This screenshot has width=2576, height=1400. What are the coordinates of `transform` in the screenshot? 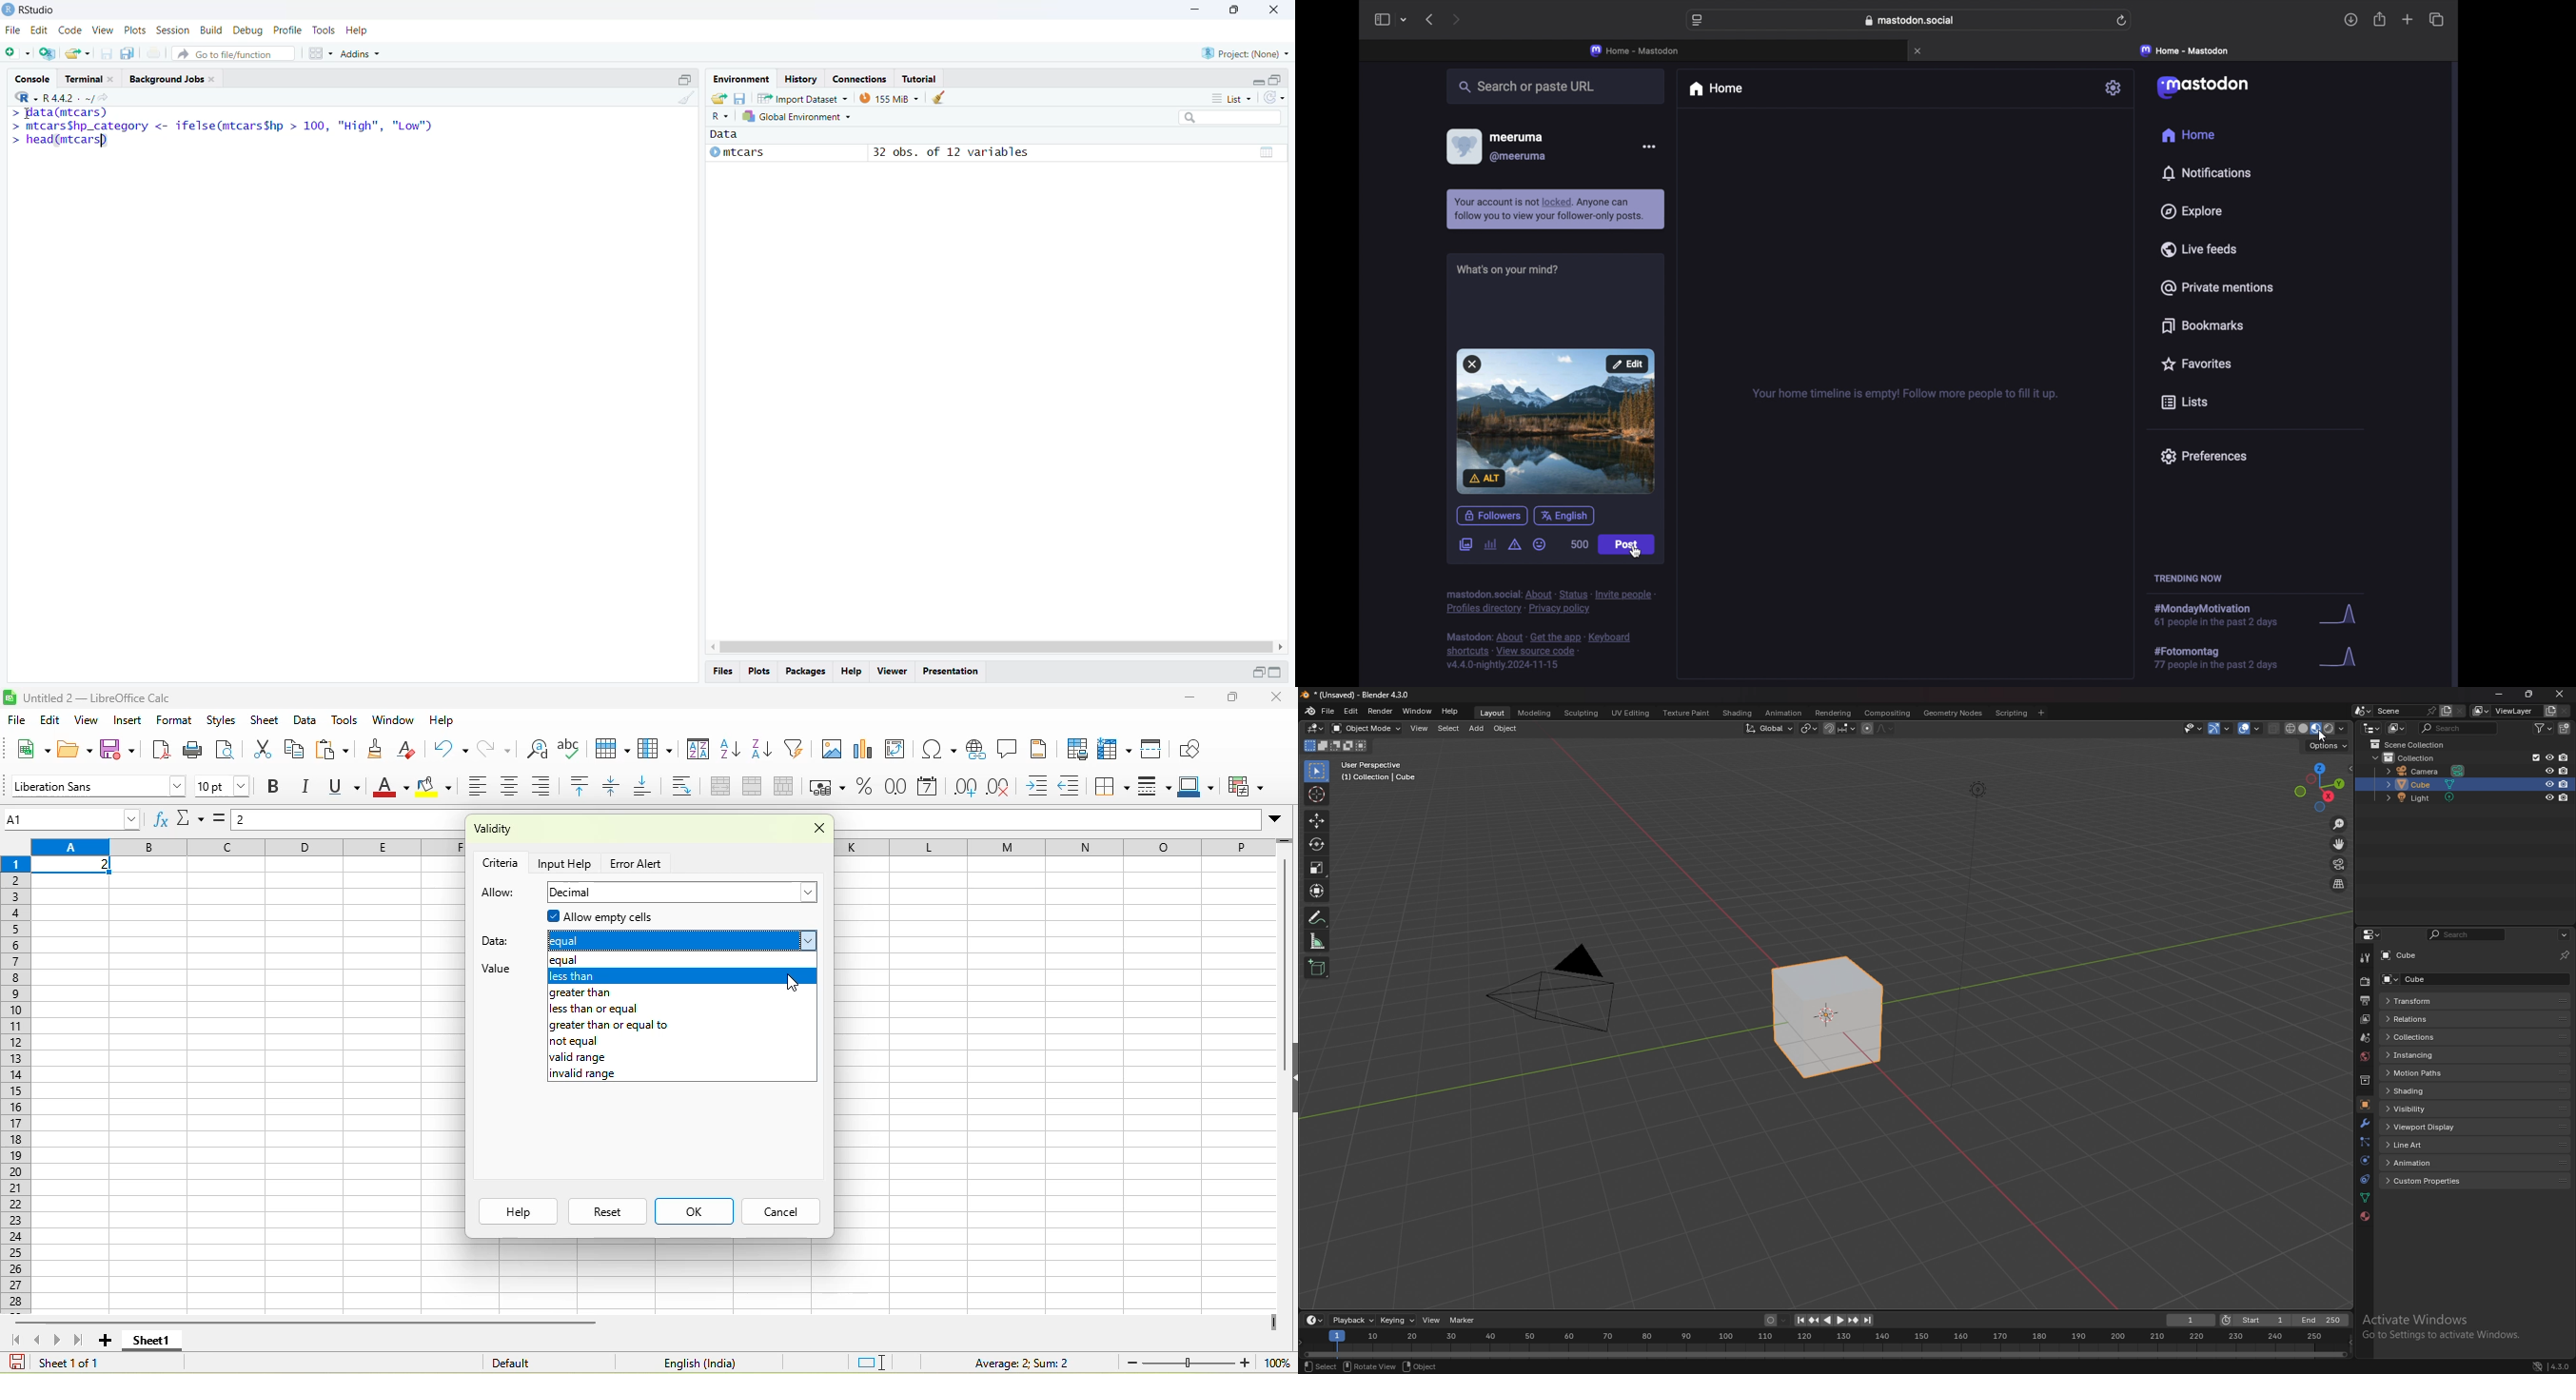 It's located at (2451, 1001).